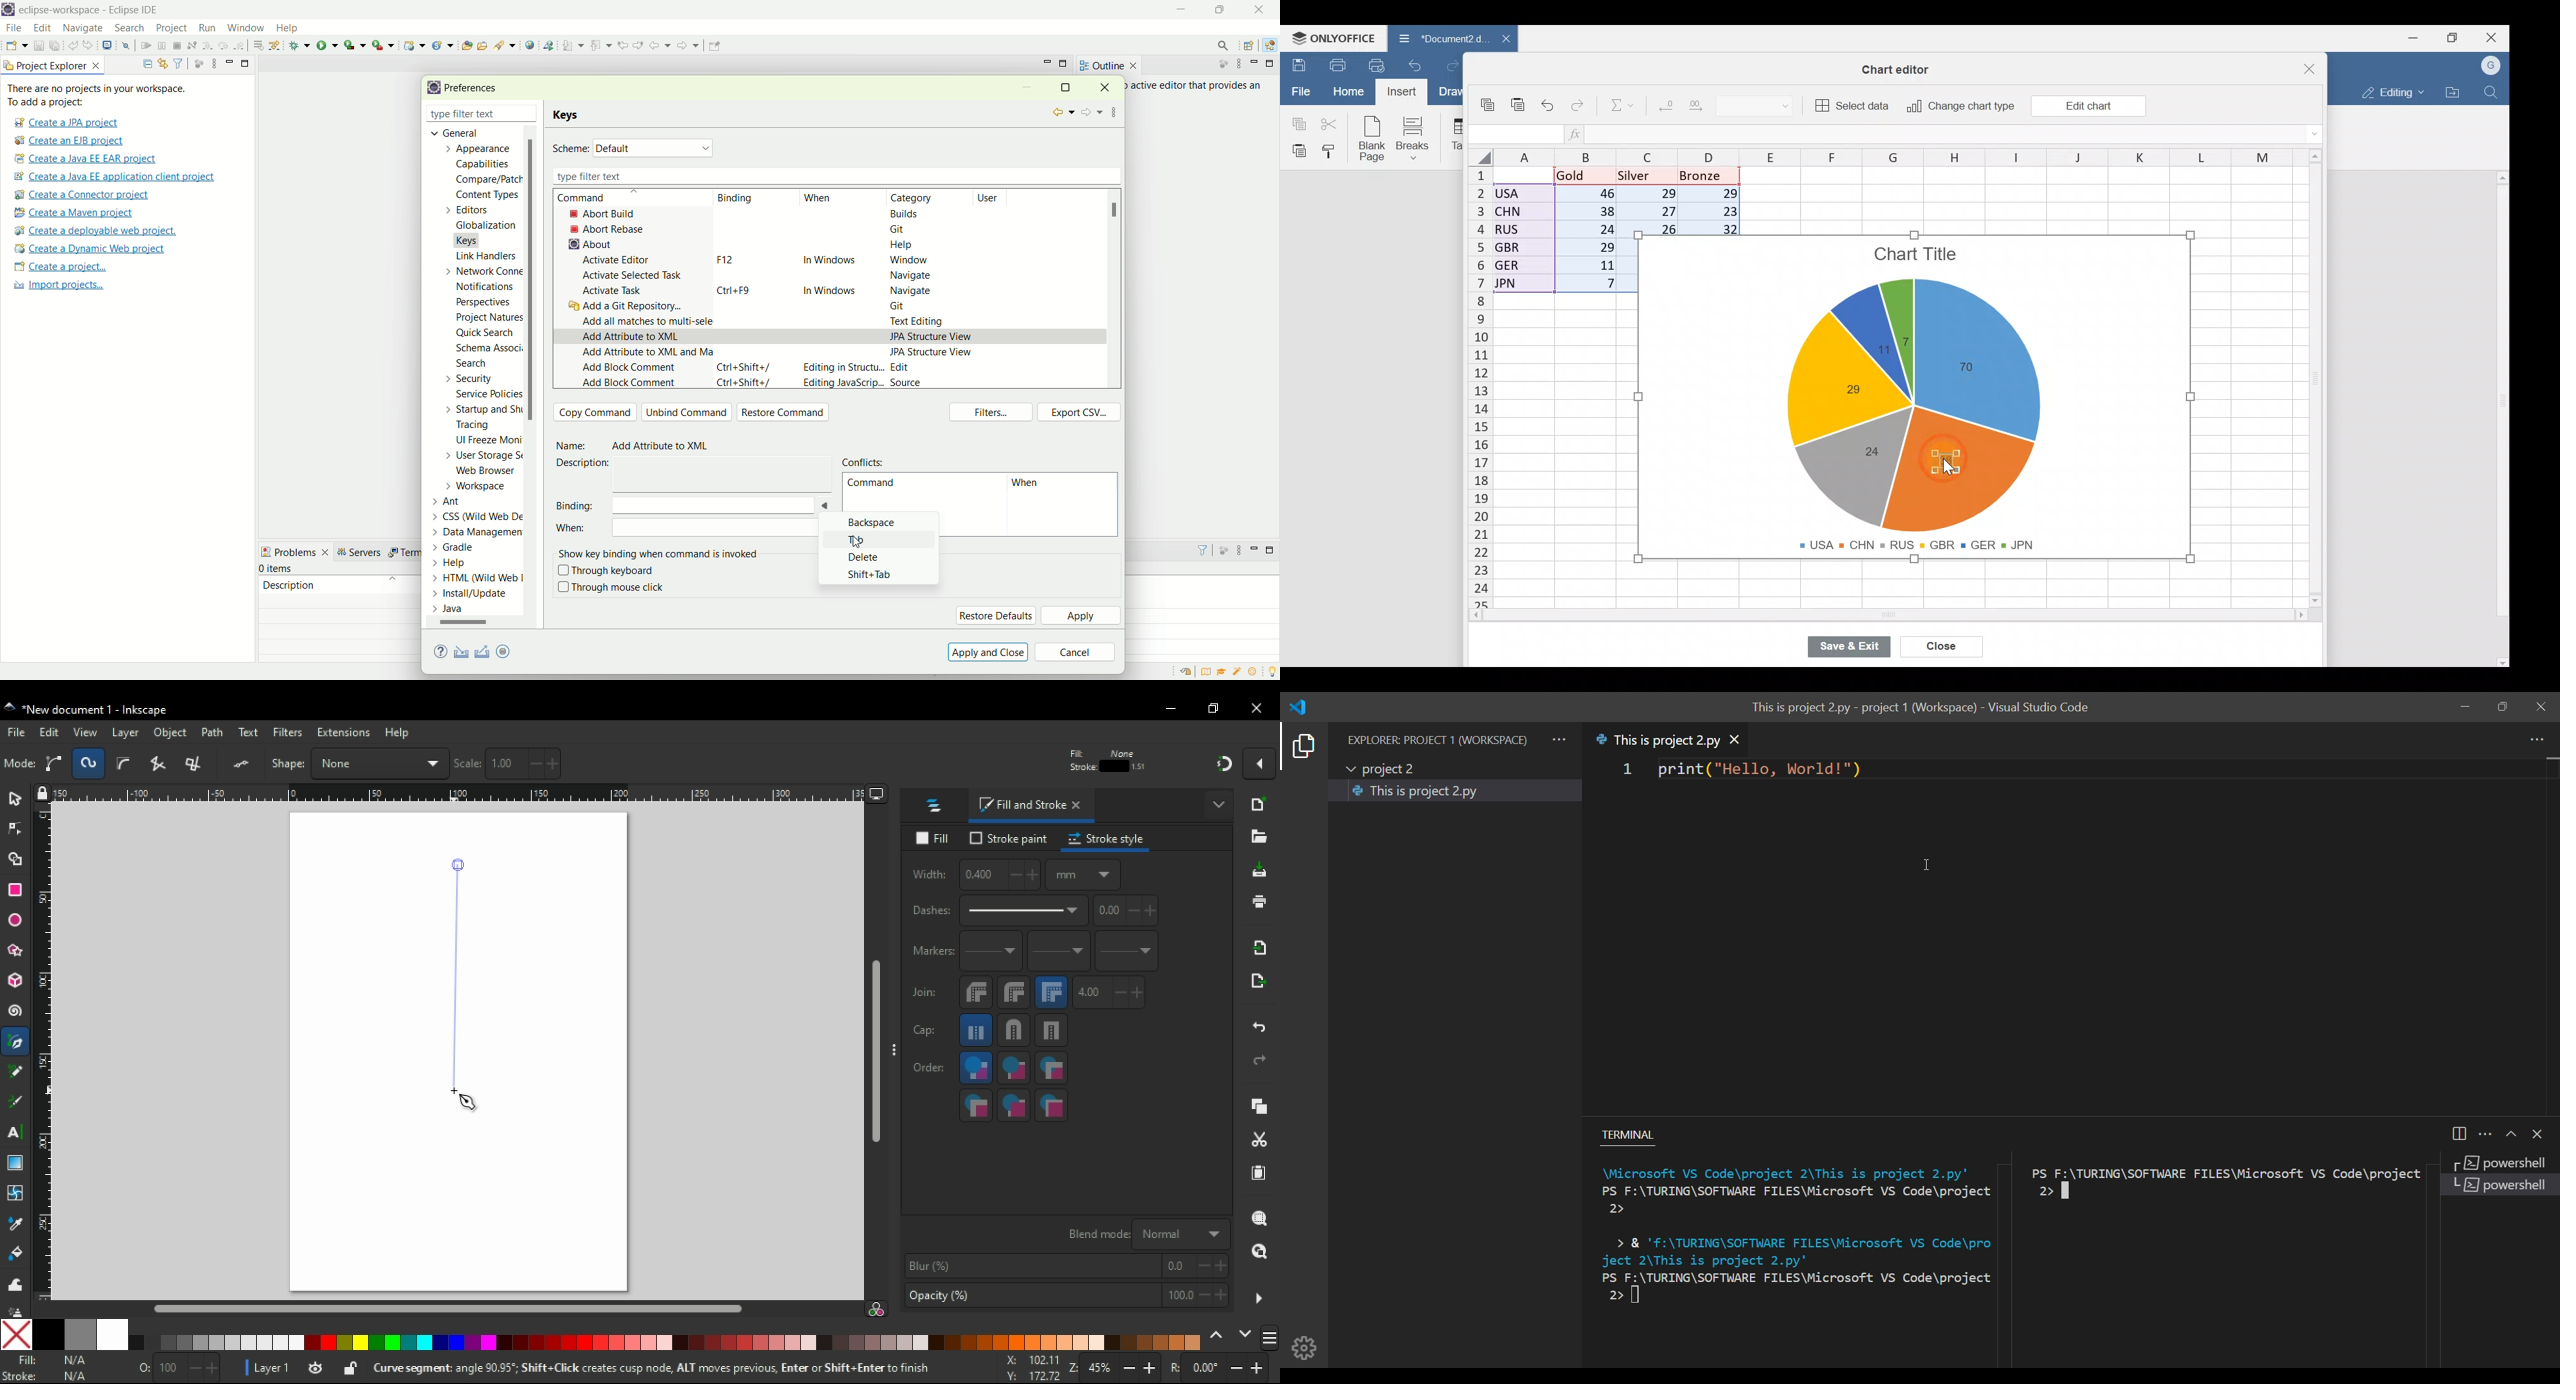  I want to click on color schemes, so click(1268, 1341).